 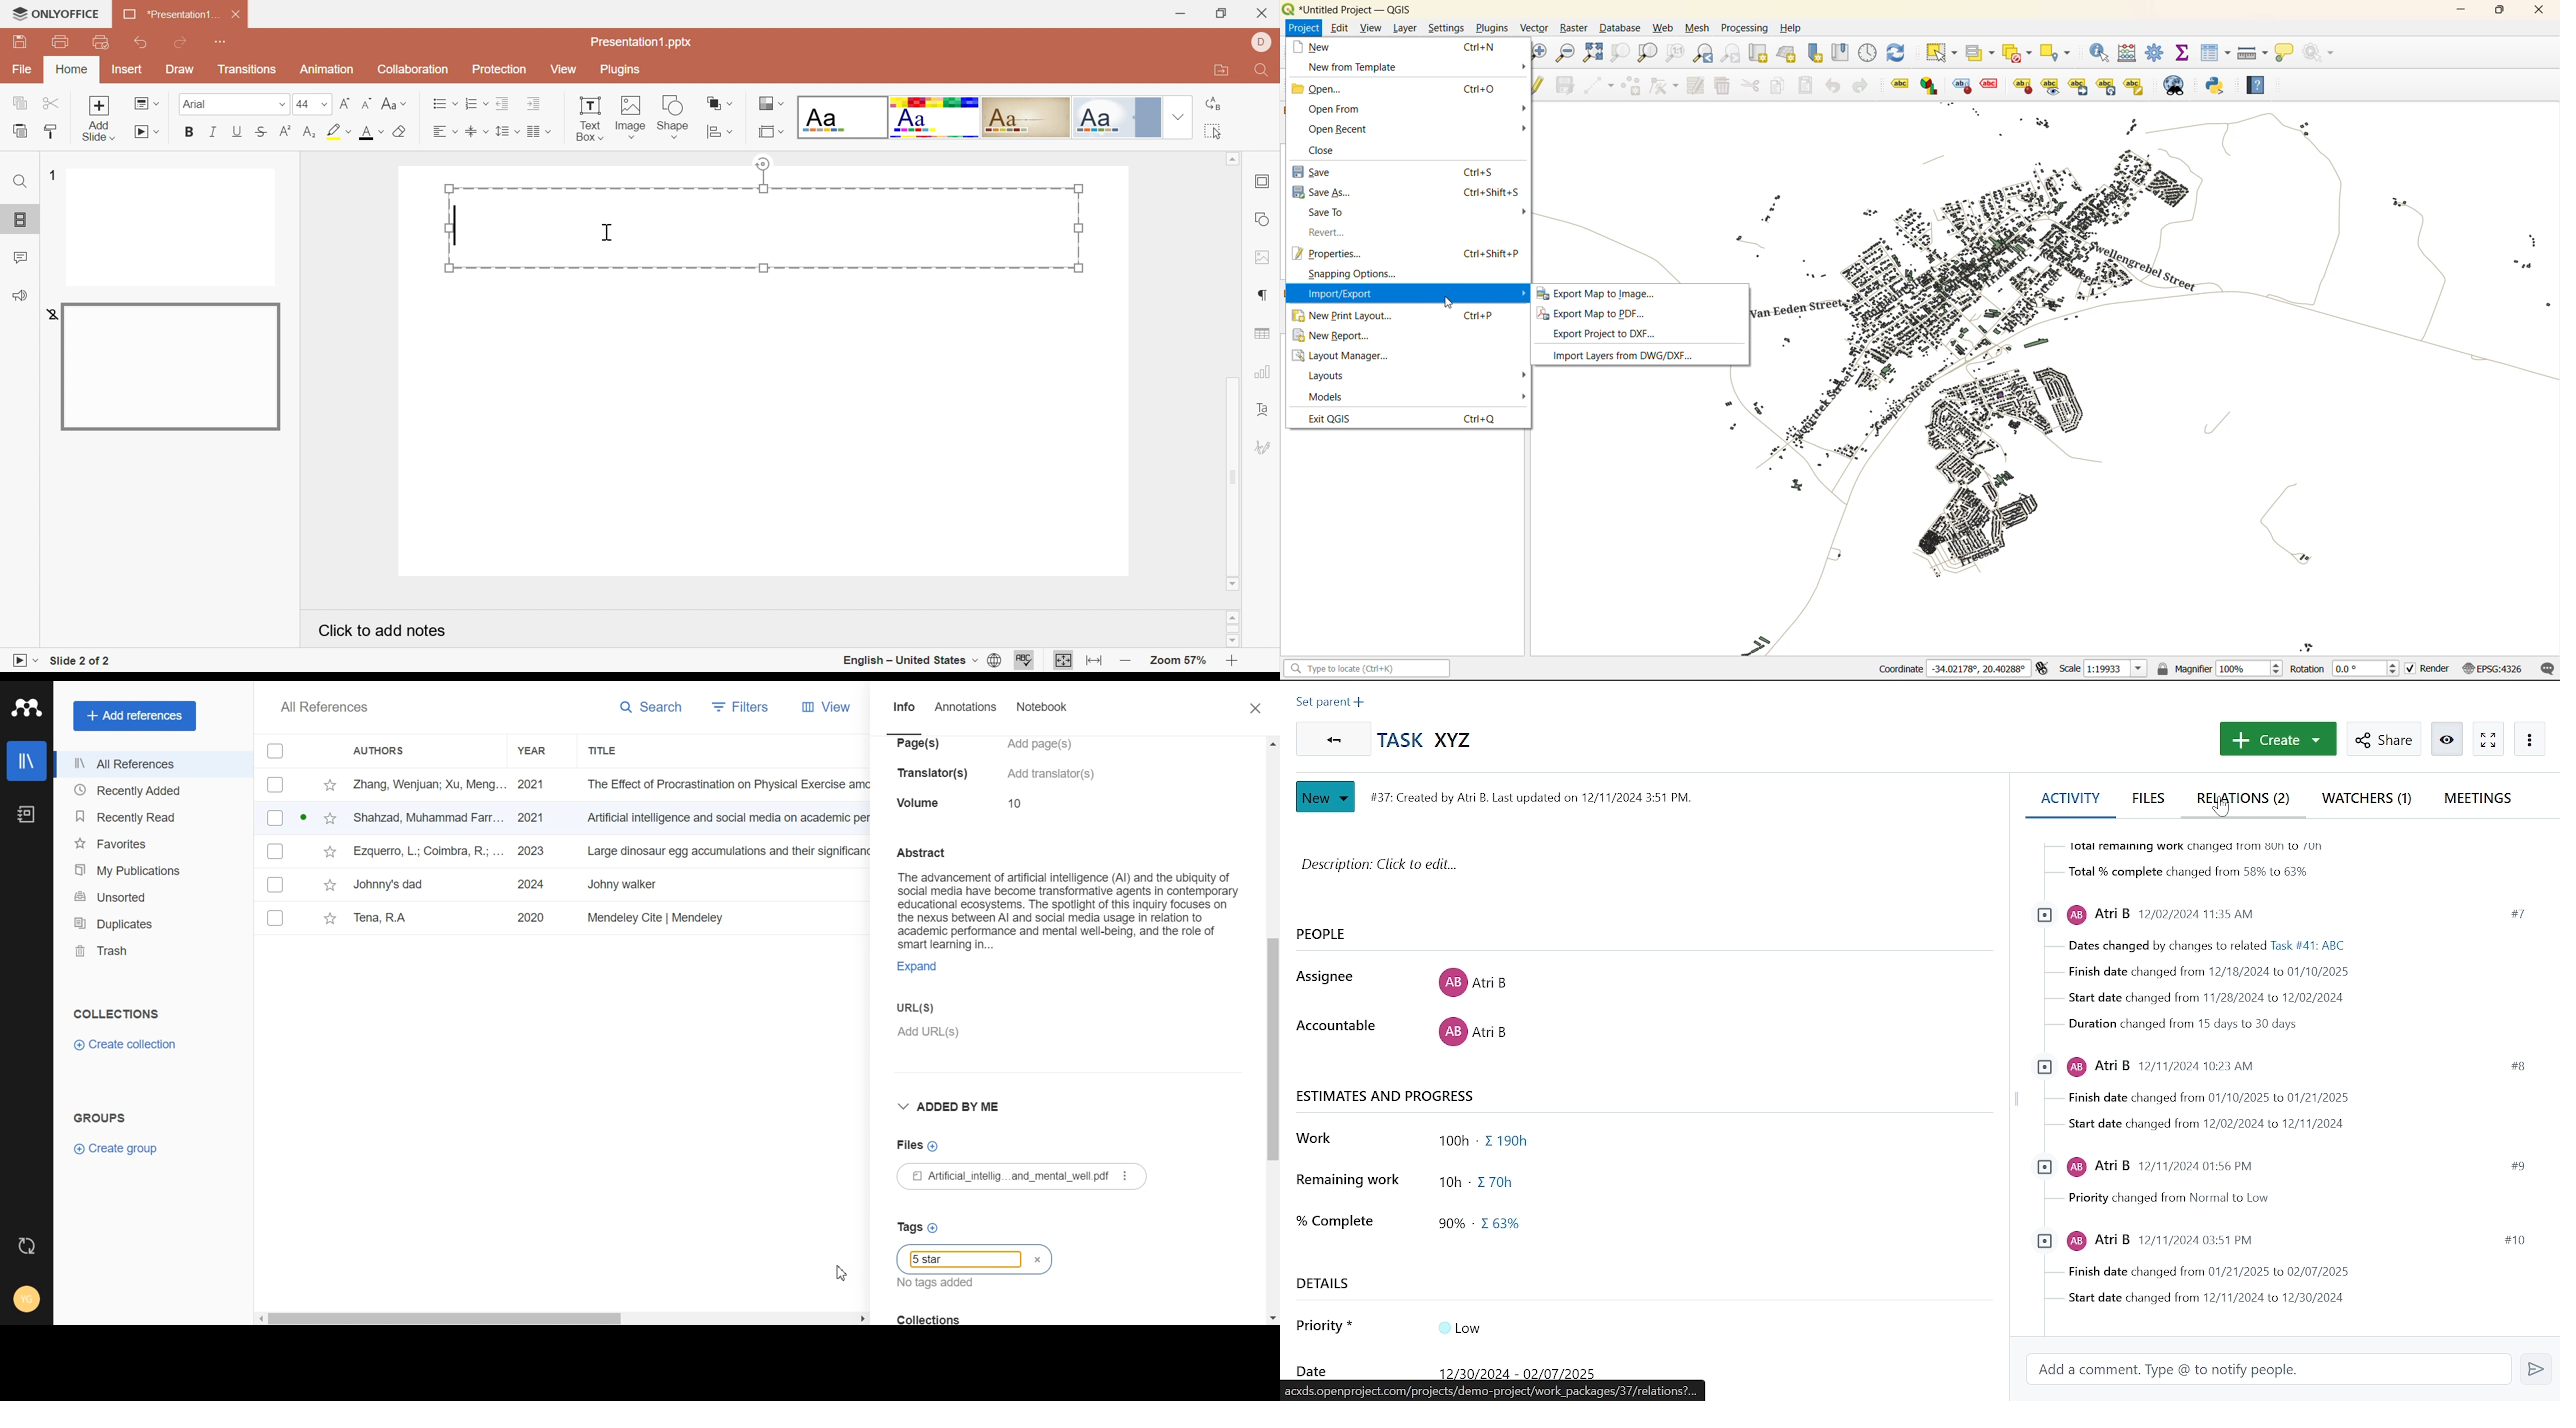 I want to click on All References, so click(x=151, y=765).